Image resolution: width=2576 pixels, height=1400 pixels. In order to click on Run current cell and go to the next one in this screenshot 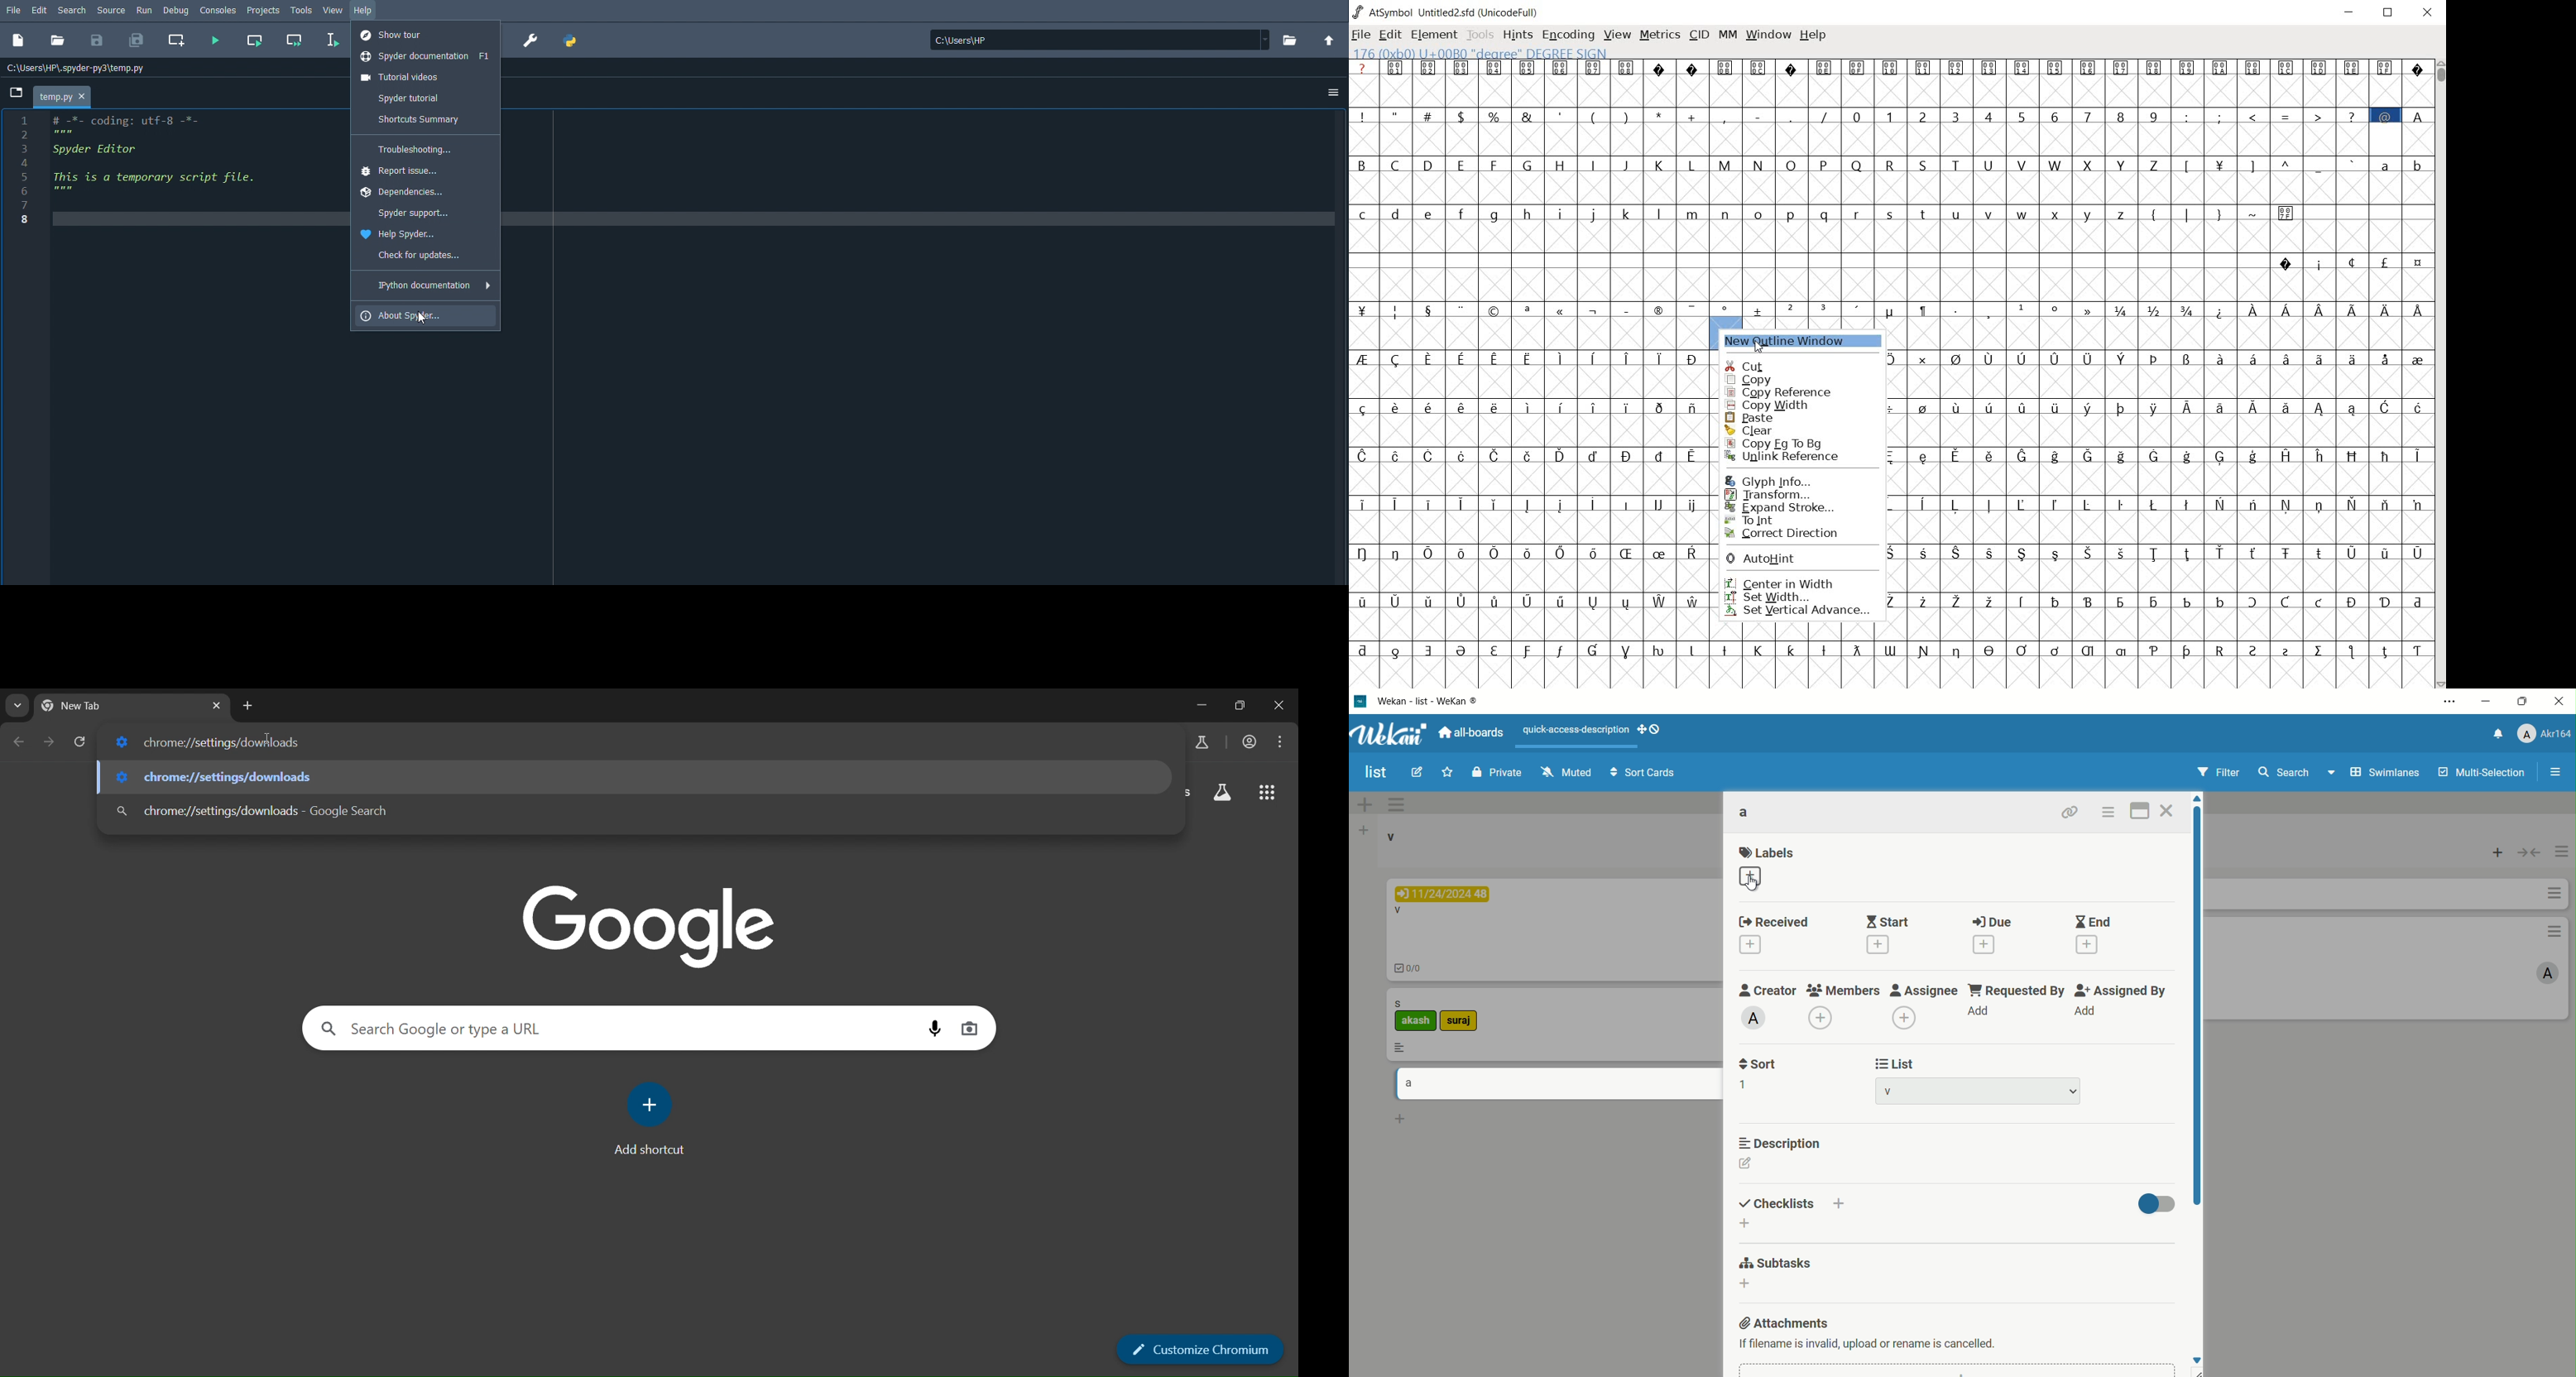, I will do `click(295, 41)`.